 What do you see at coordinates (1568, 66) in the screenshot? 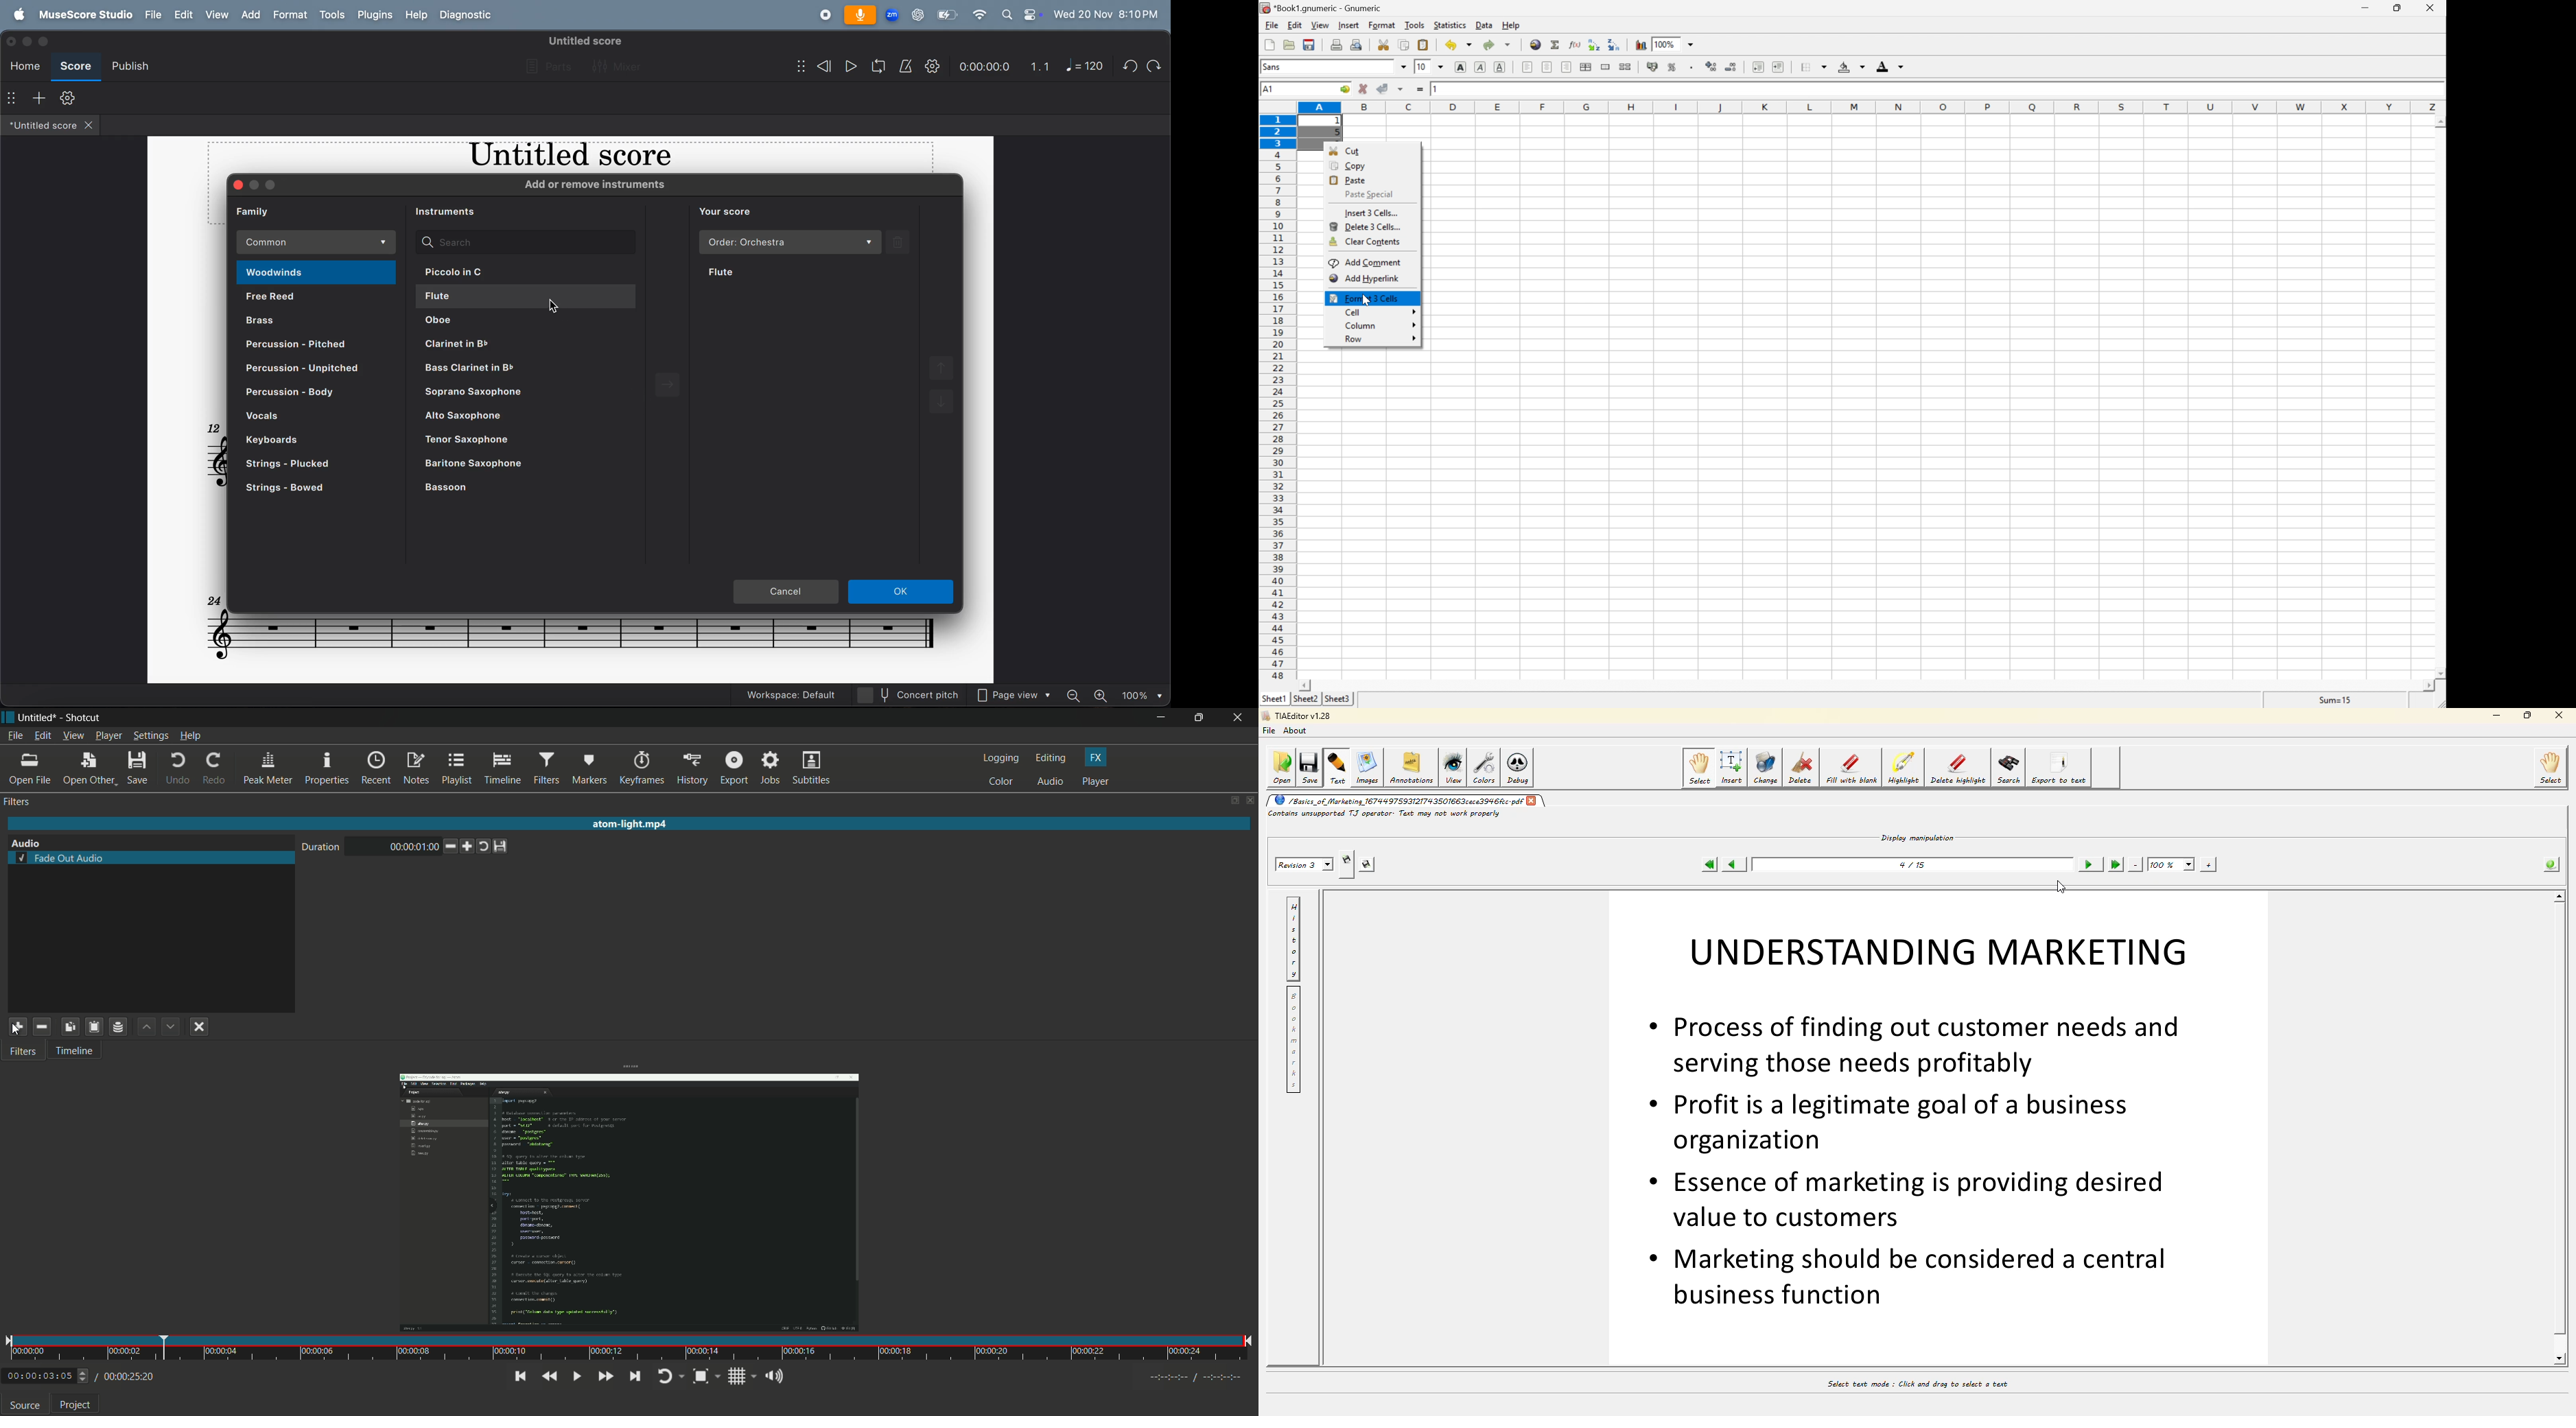
I see `align right` at bounding box center [1568, 66].